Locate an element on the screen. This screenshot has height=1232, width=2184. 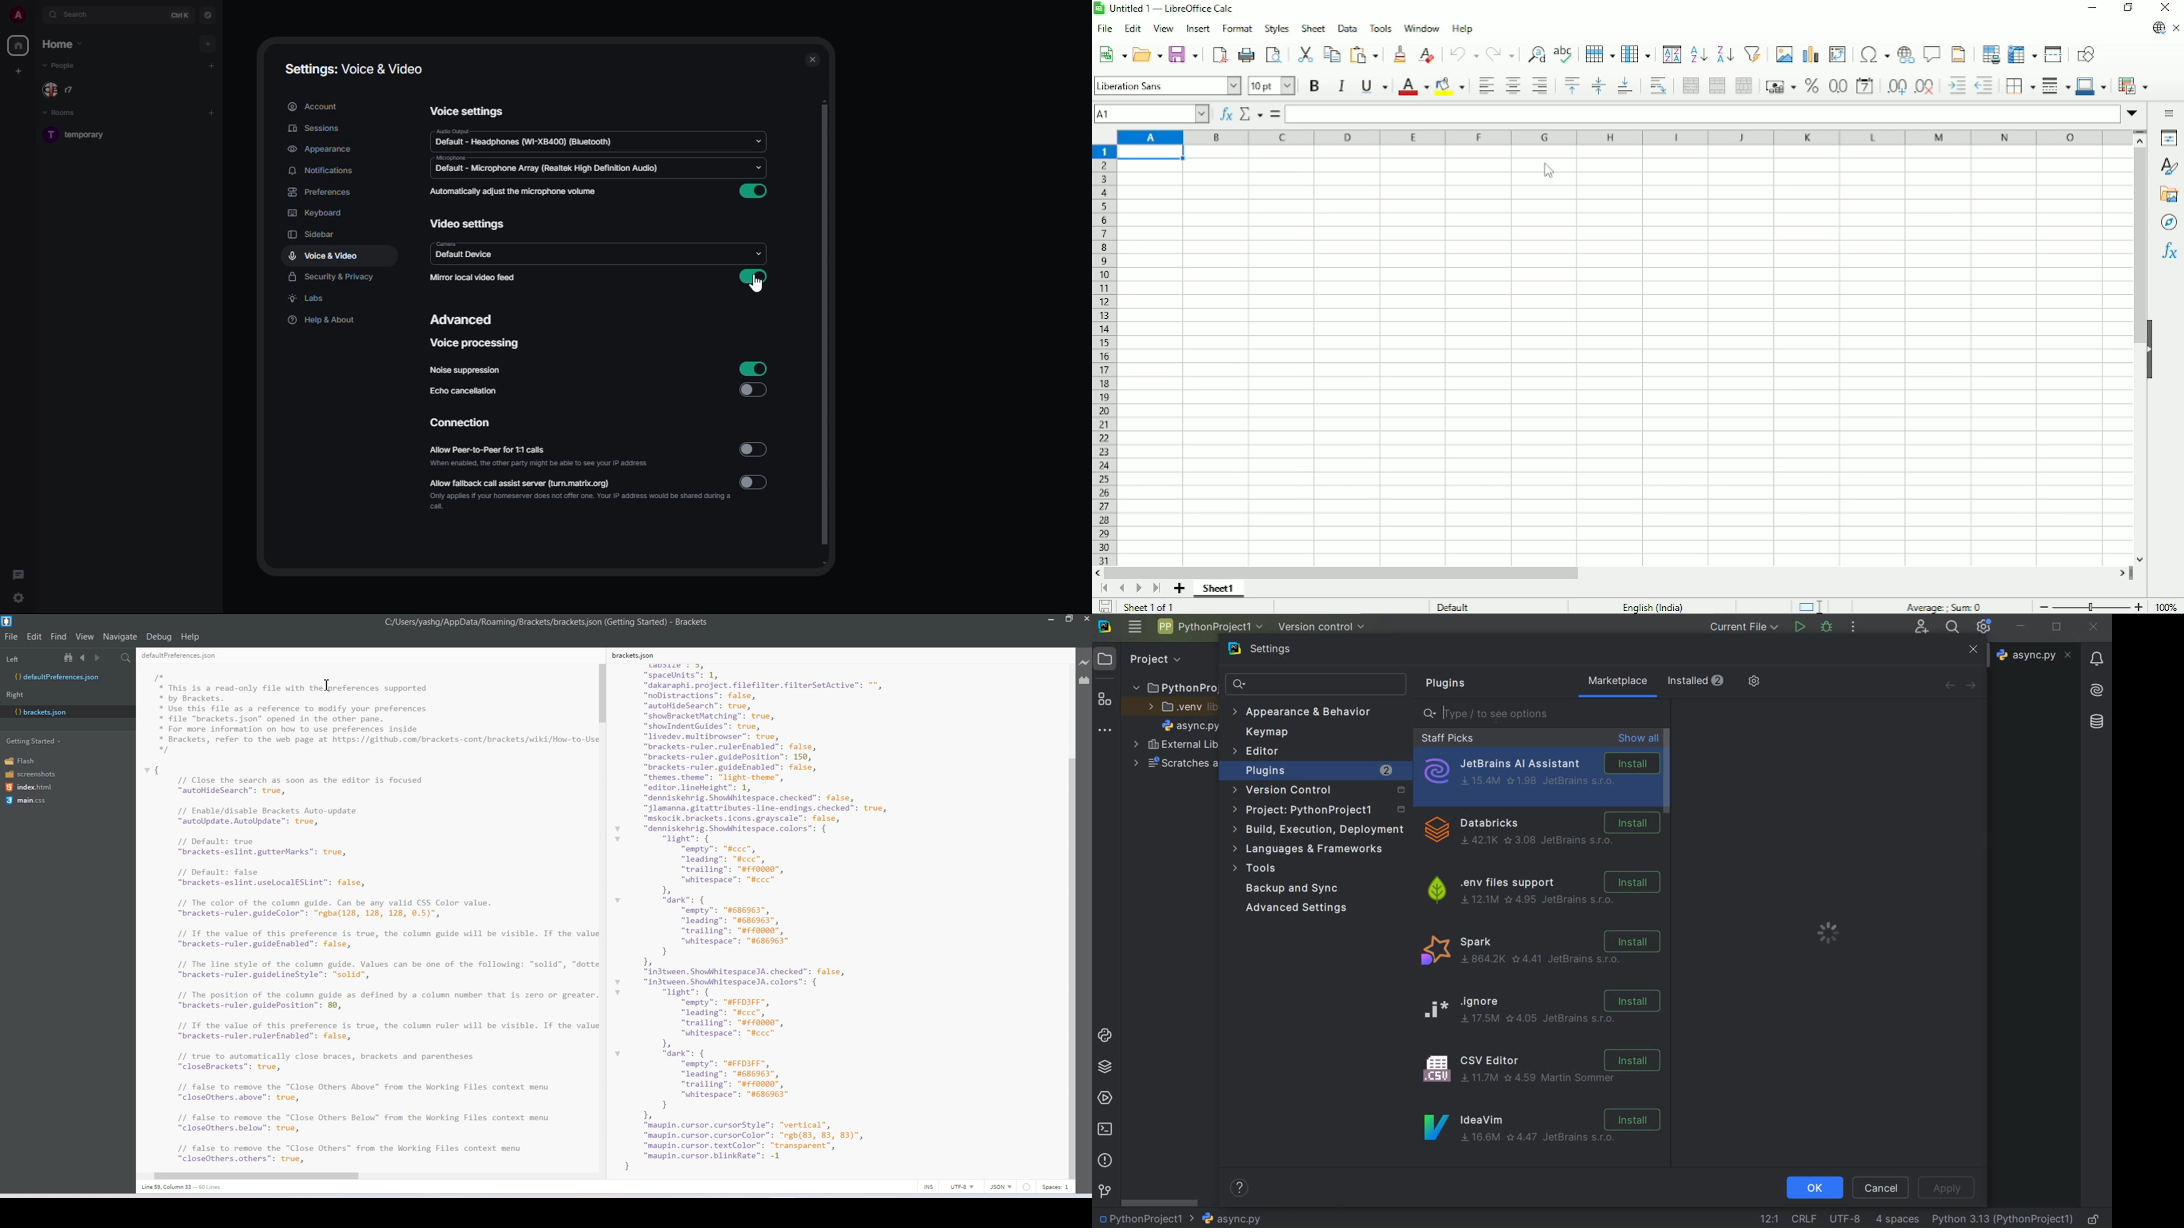
microphone default is located at coordinates (547, 165).